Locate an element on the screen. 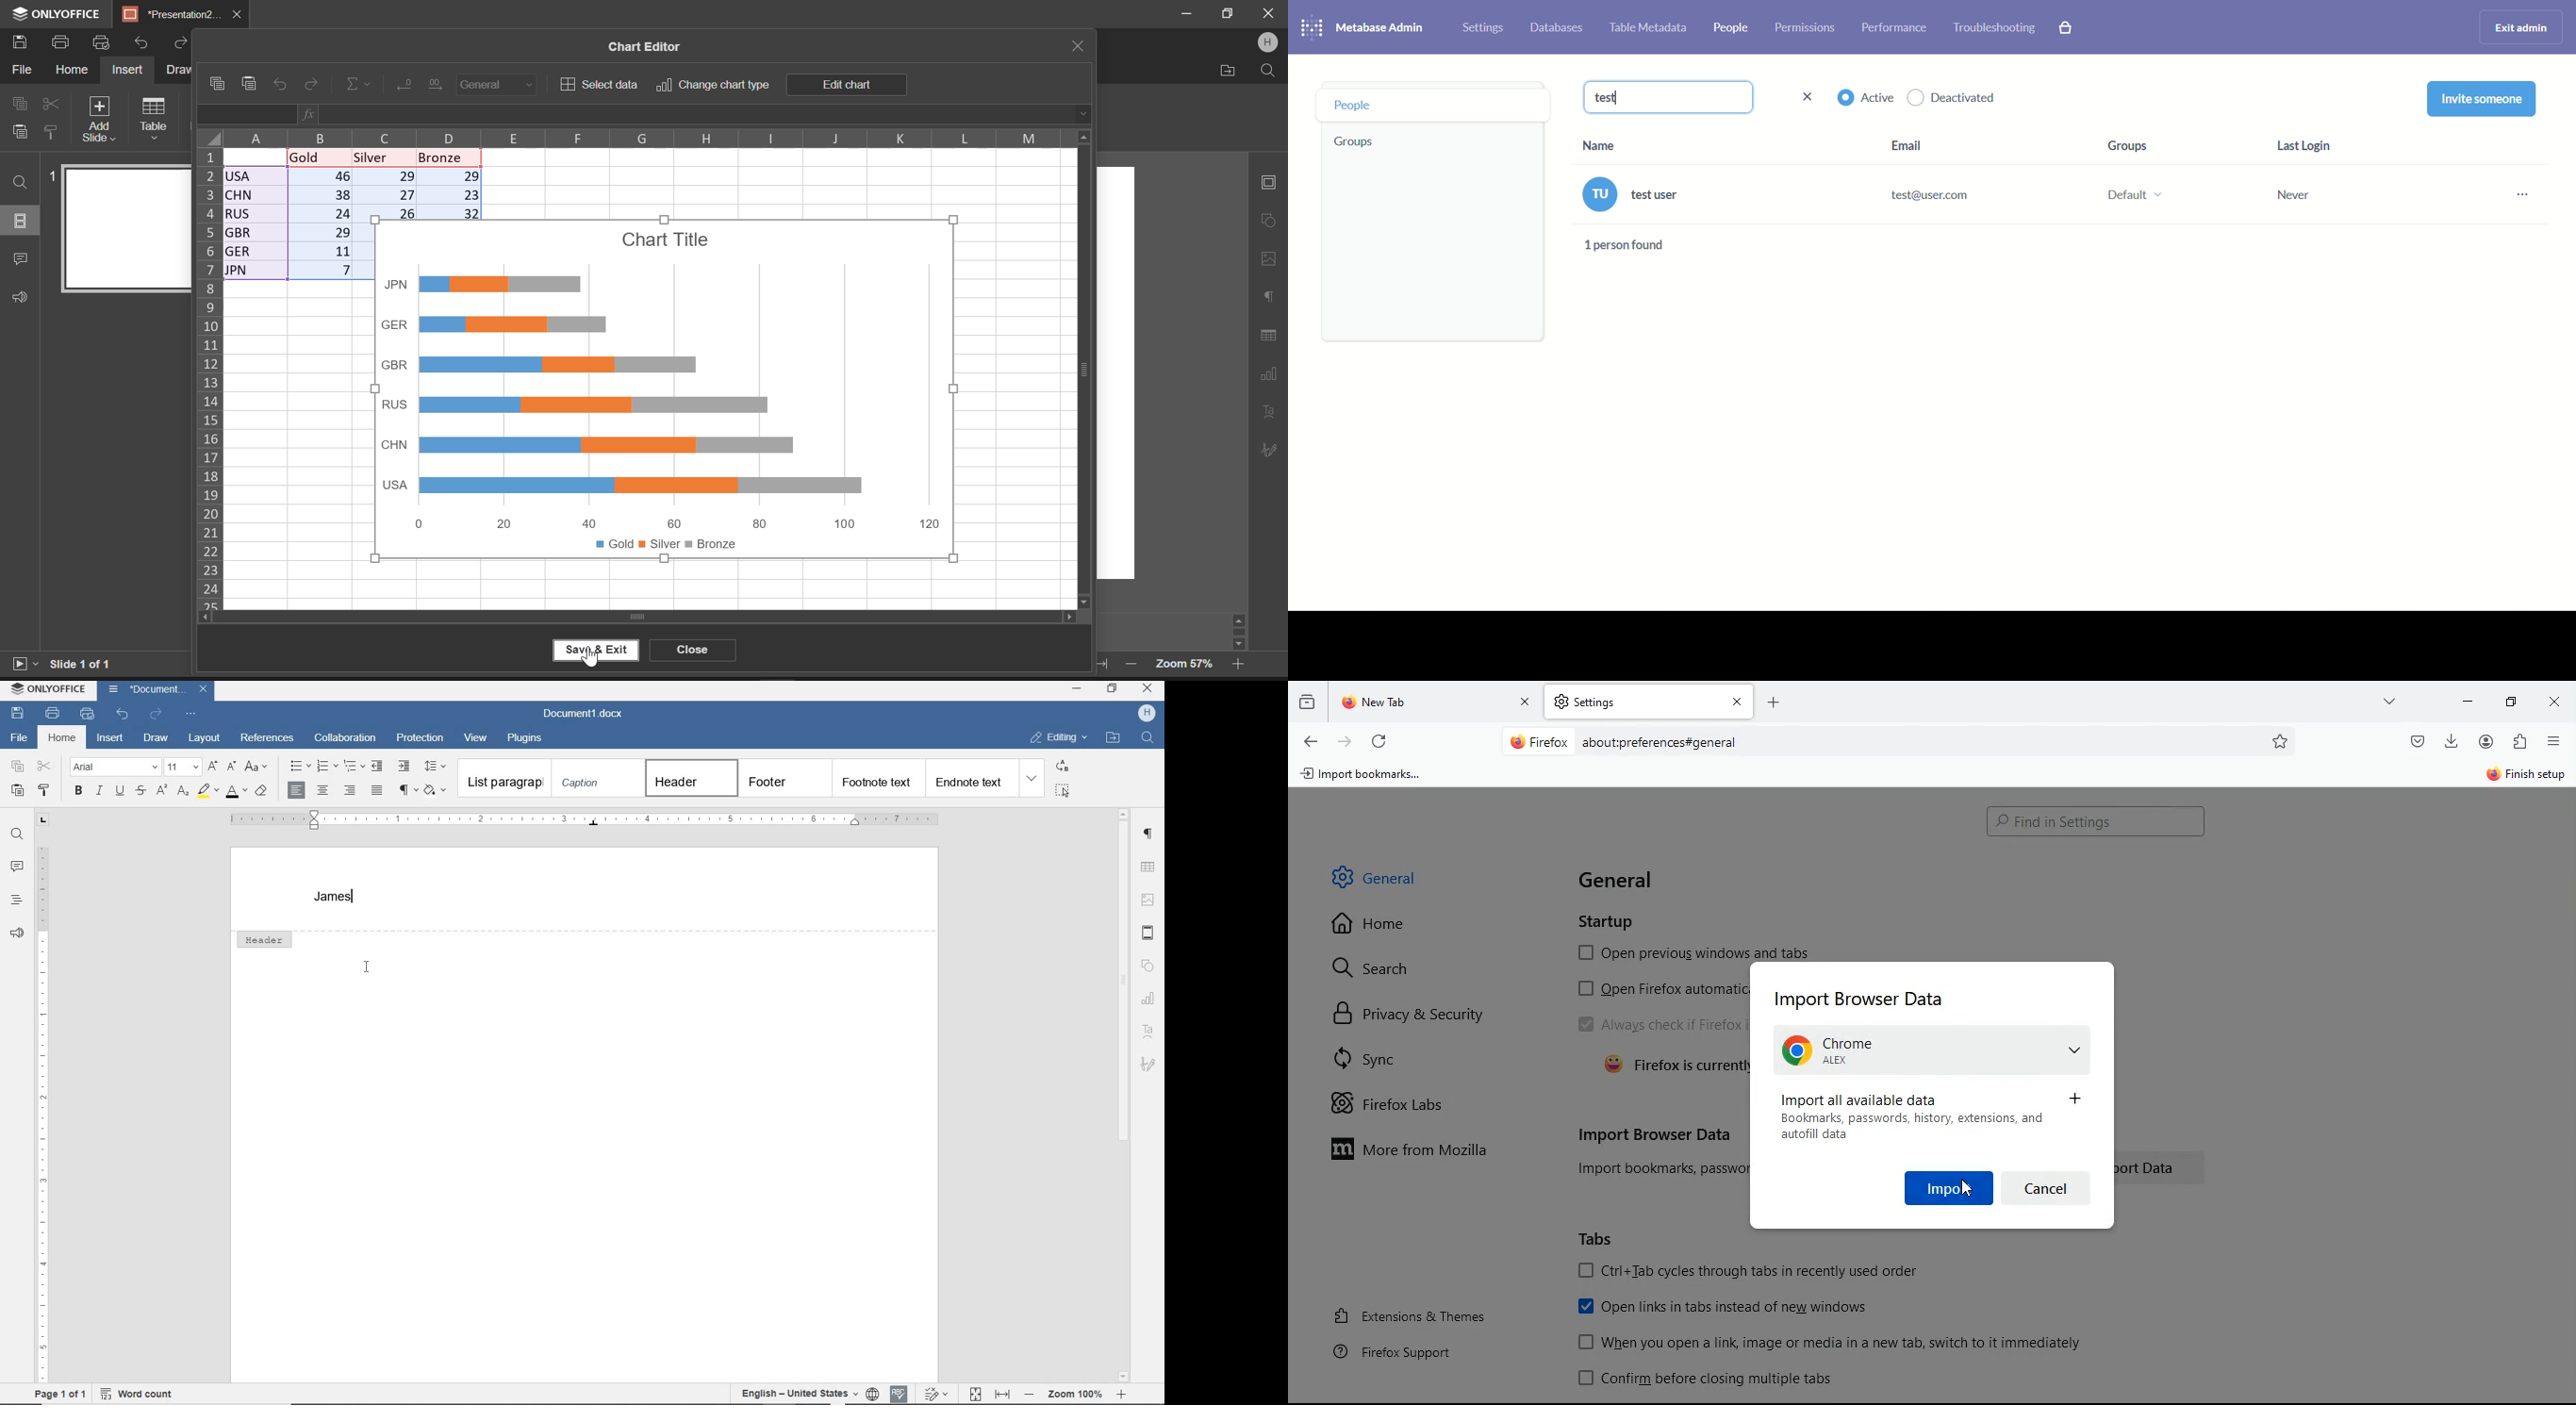  [OJ Ctri+Tab cycles through tabs in recently used order is located at coordinates (1749, 1271).